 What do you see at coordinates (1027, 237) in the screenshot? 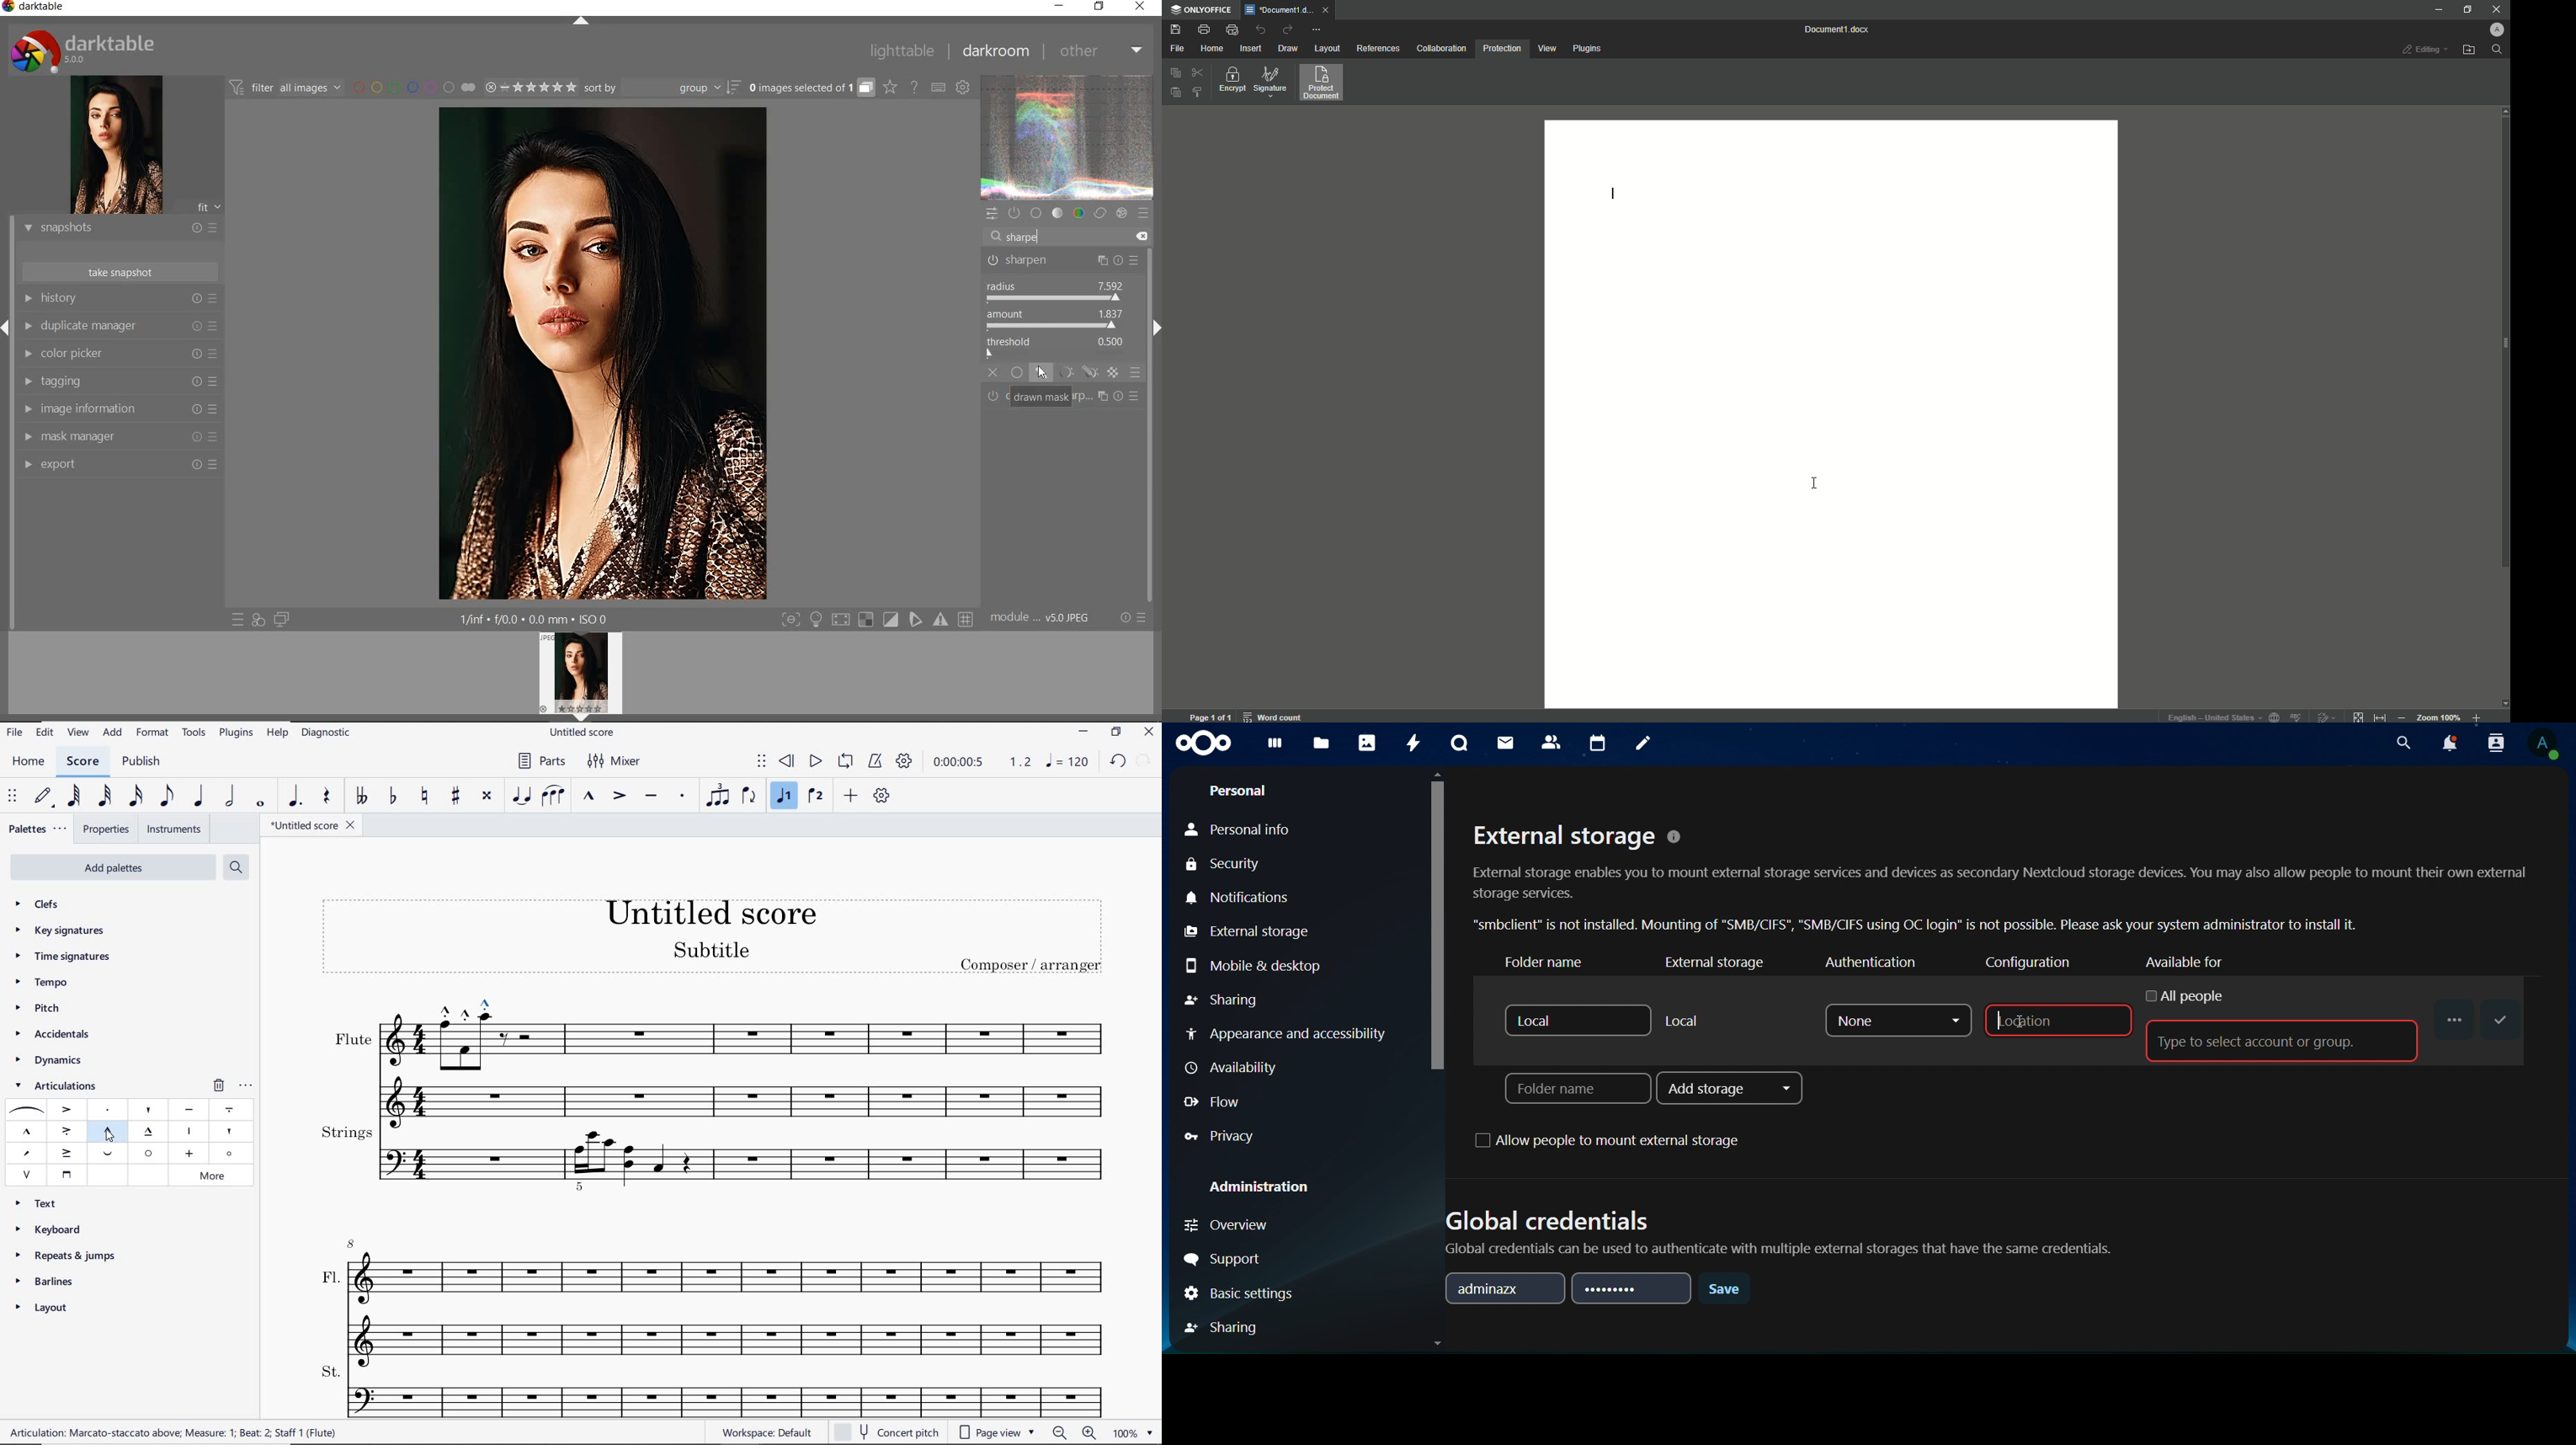
I see `INPUT VALUE` at bounding box center [1027, 237].